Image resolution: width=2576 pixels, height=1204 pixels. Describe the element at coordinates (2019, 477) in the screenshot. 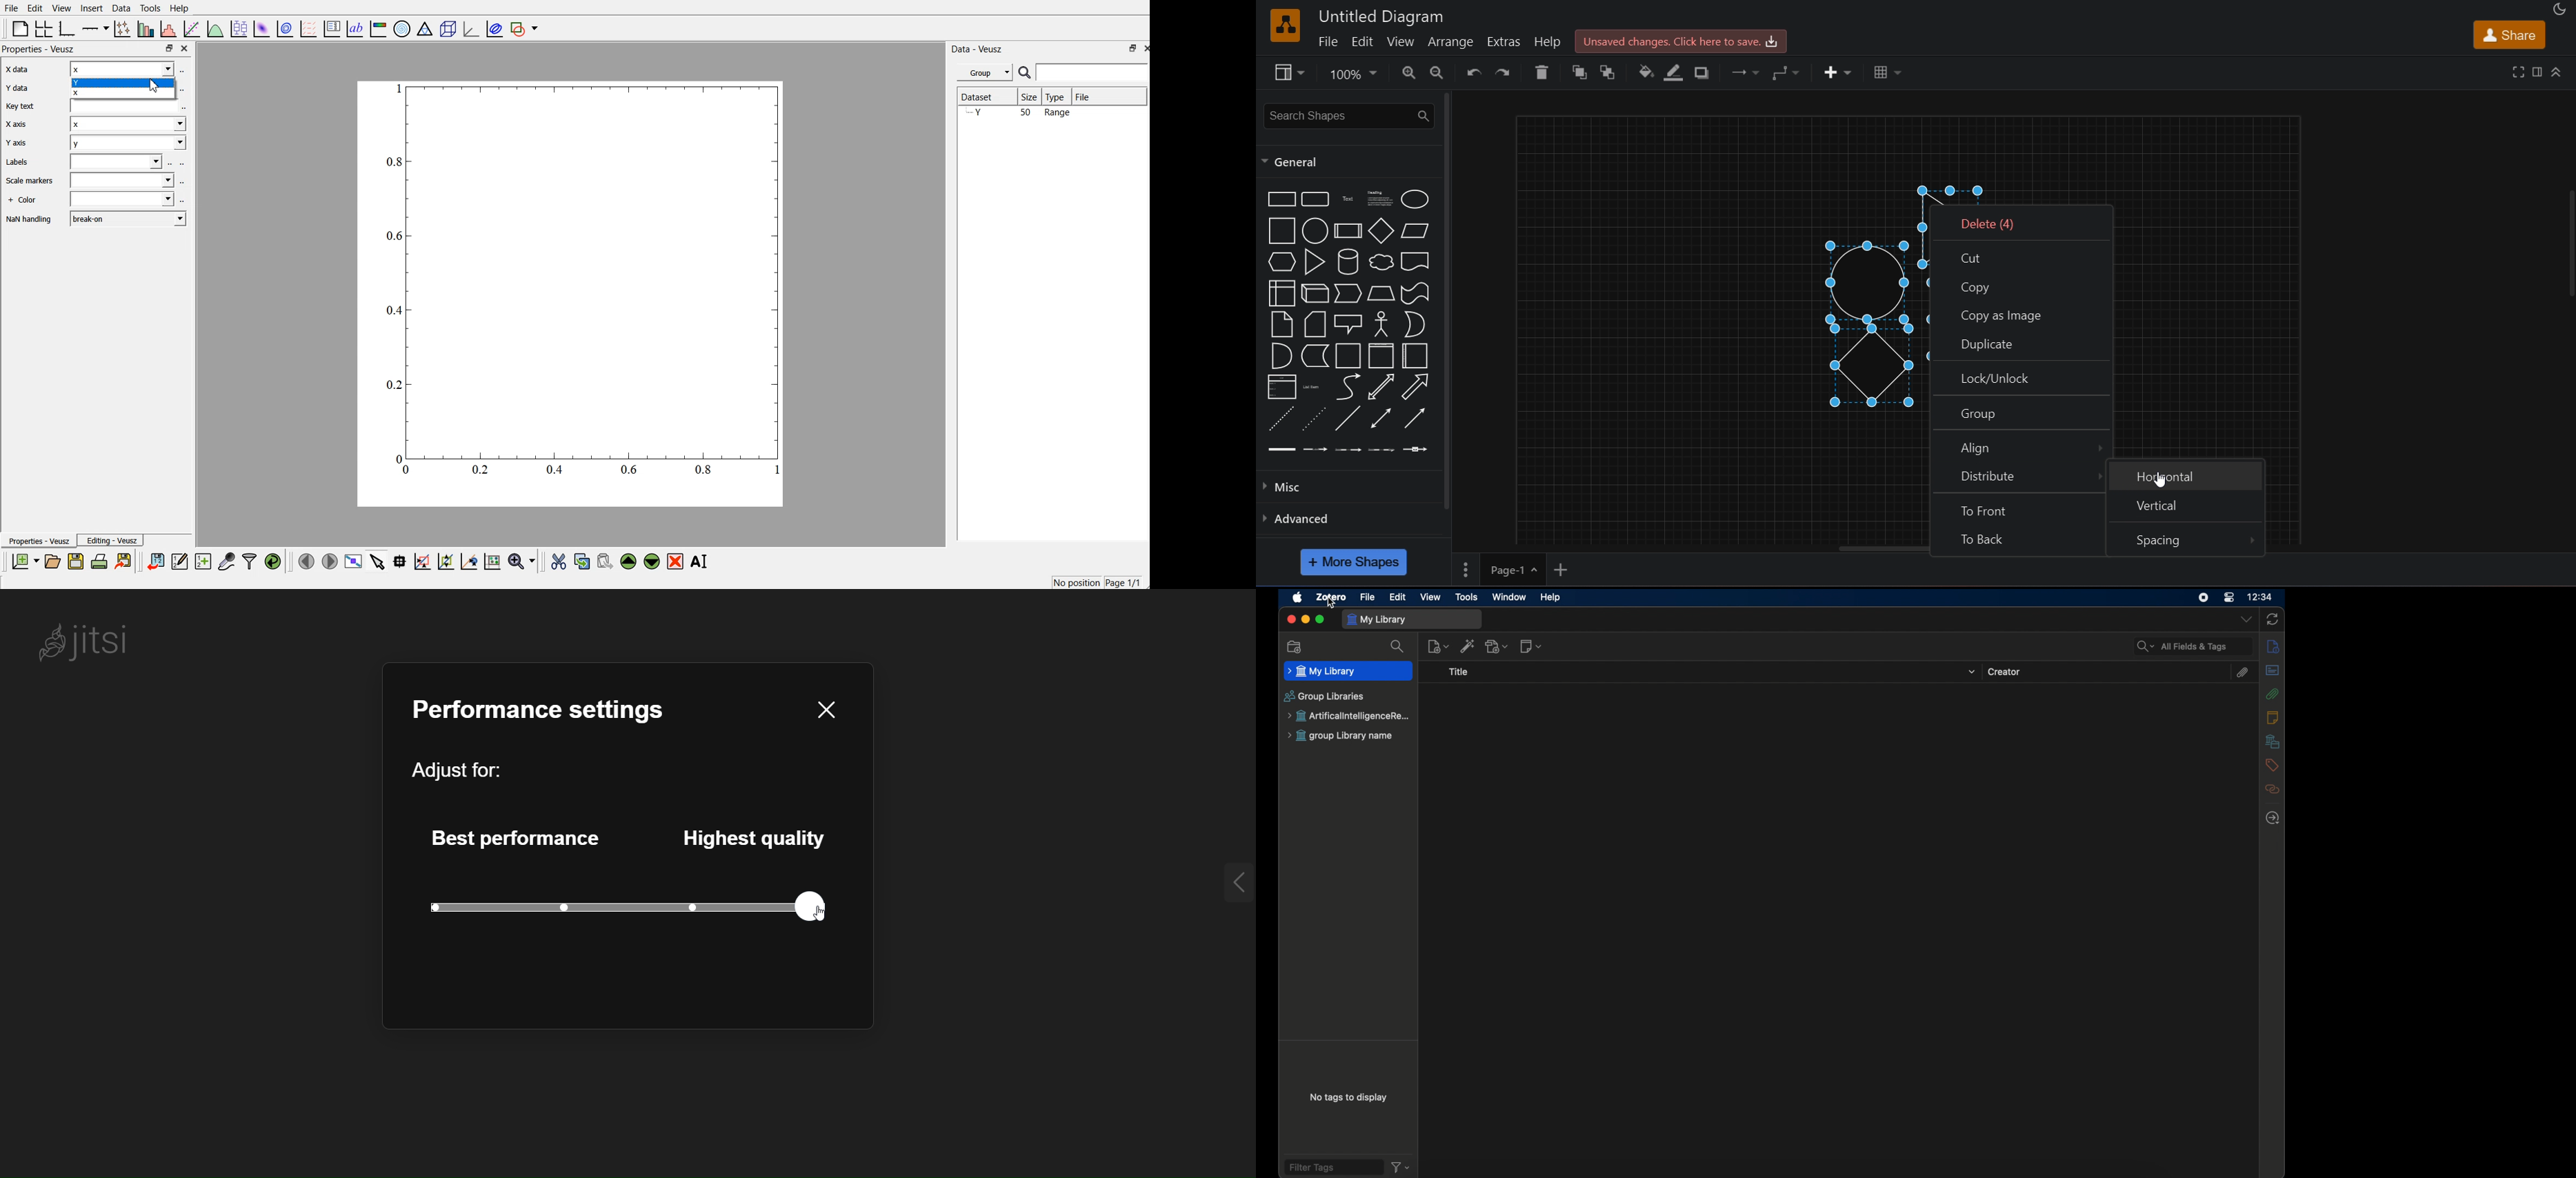

I see `distribute` at that location.